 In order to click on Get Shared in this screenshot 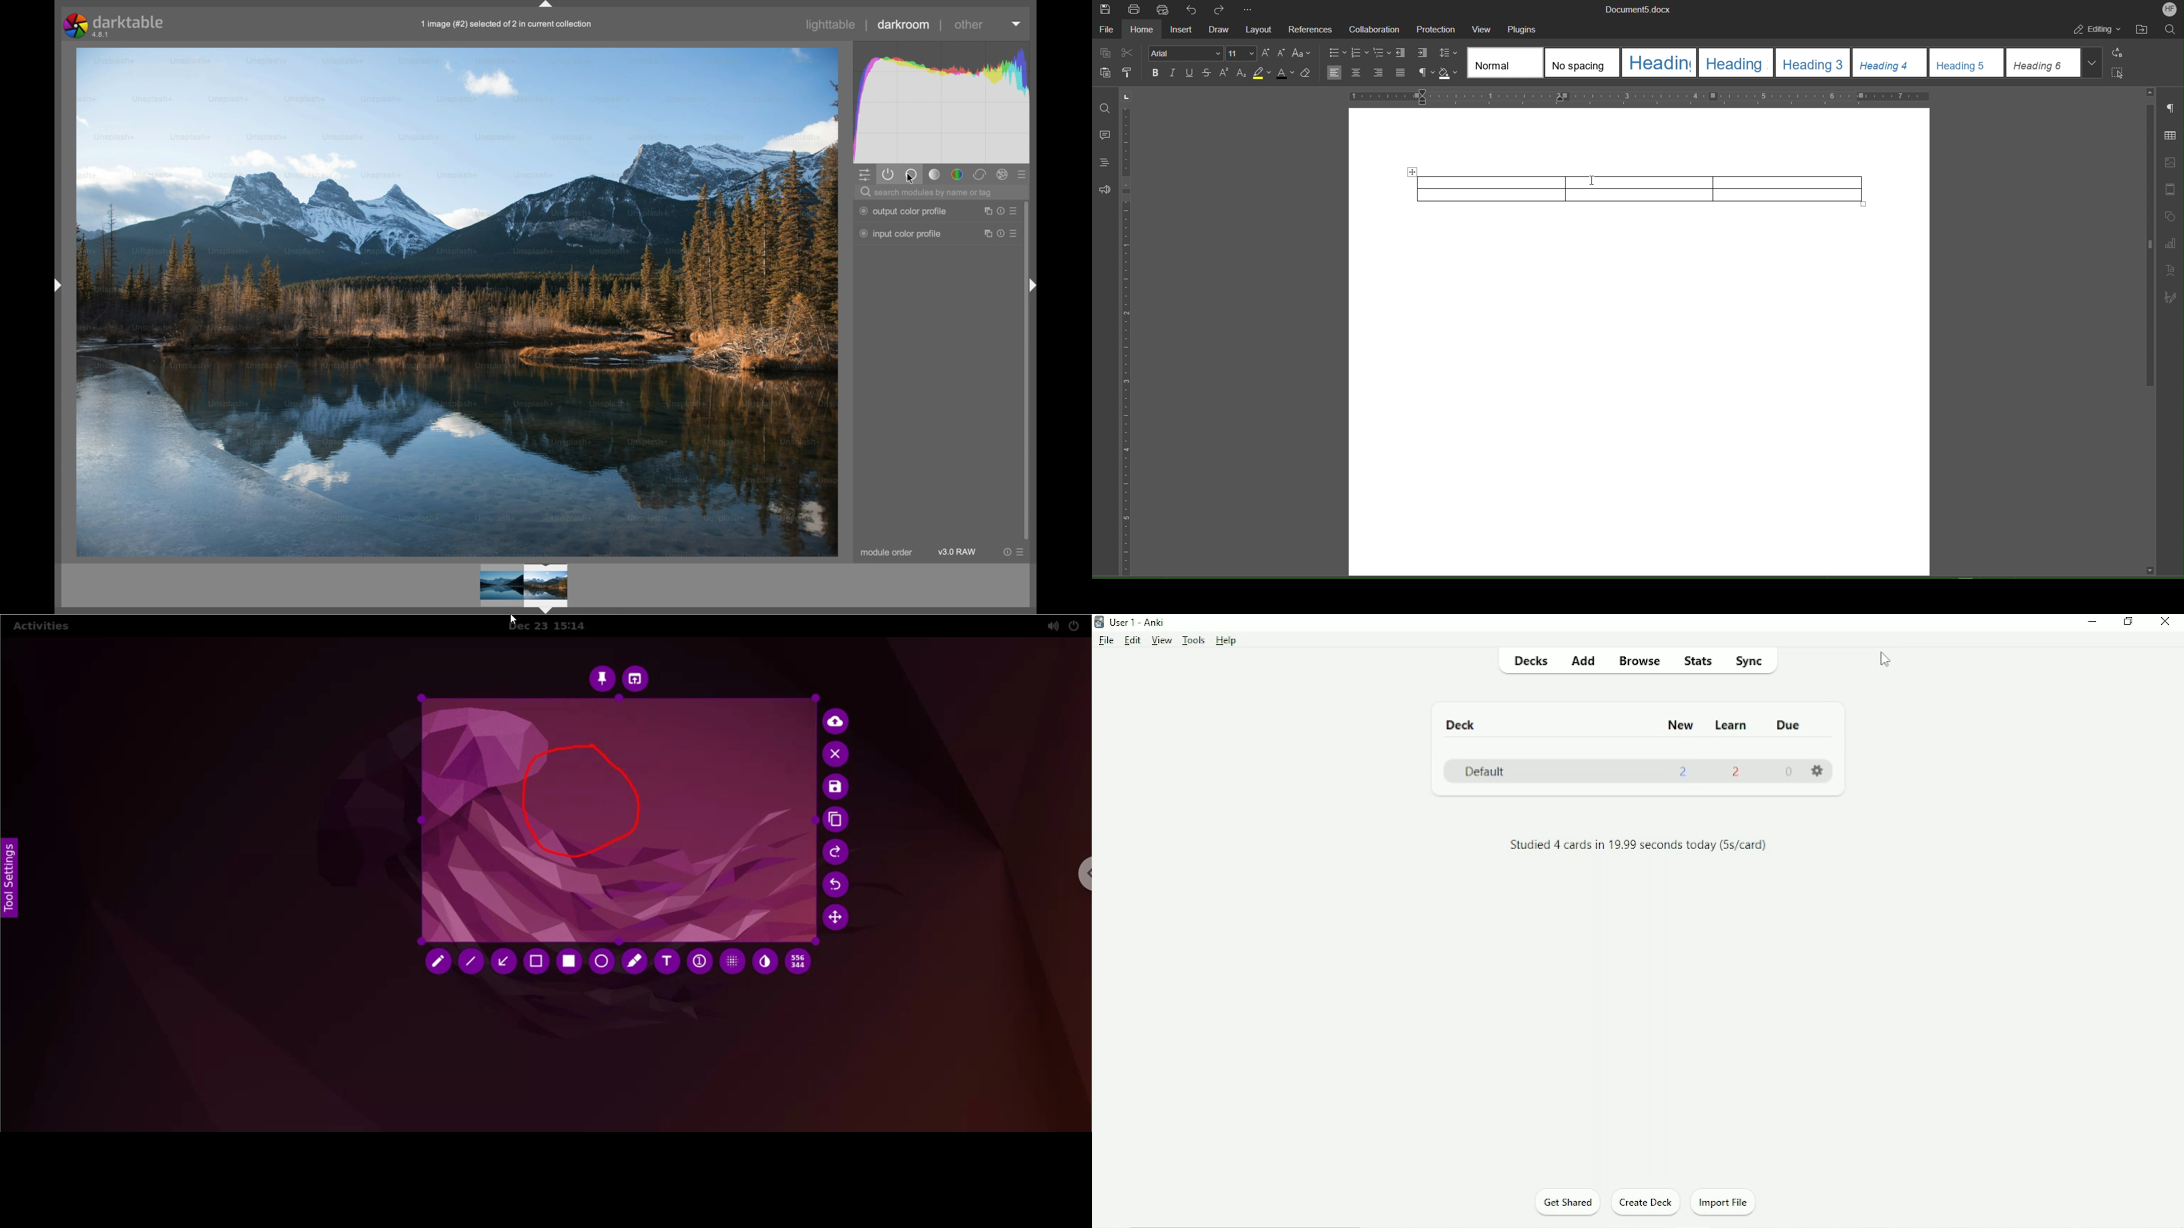, I will do `click(1568, 1203)`.